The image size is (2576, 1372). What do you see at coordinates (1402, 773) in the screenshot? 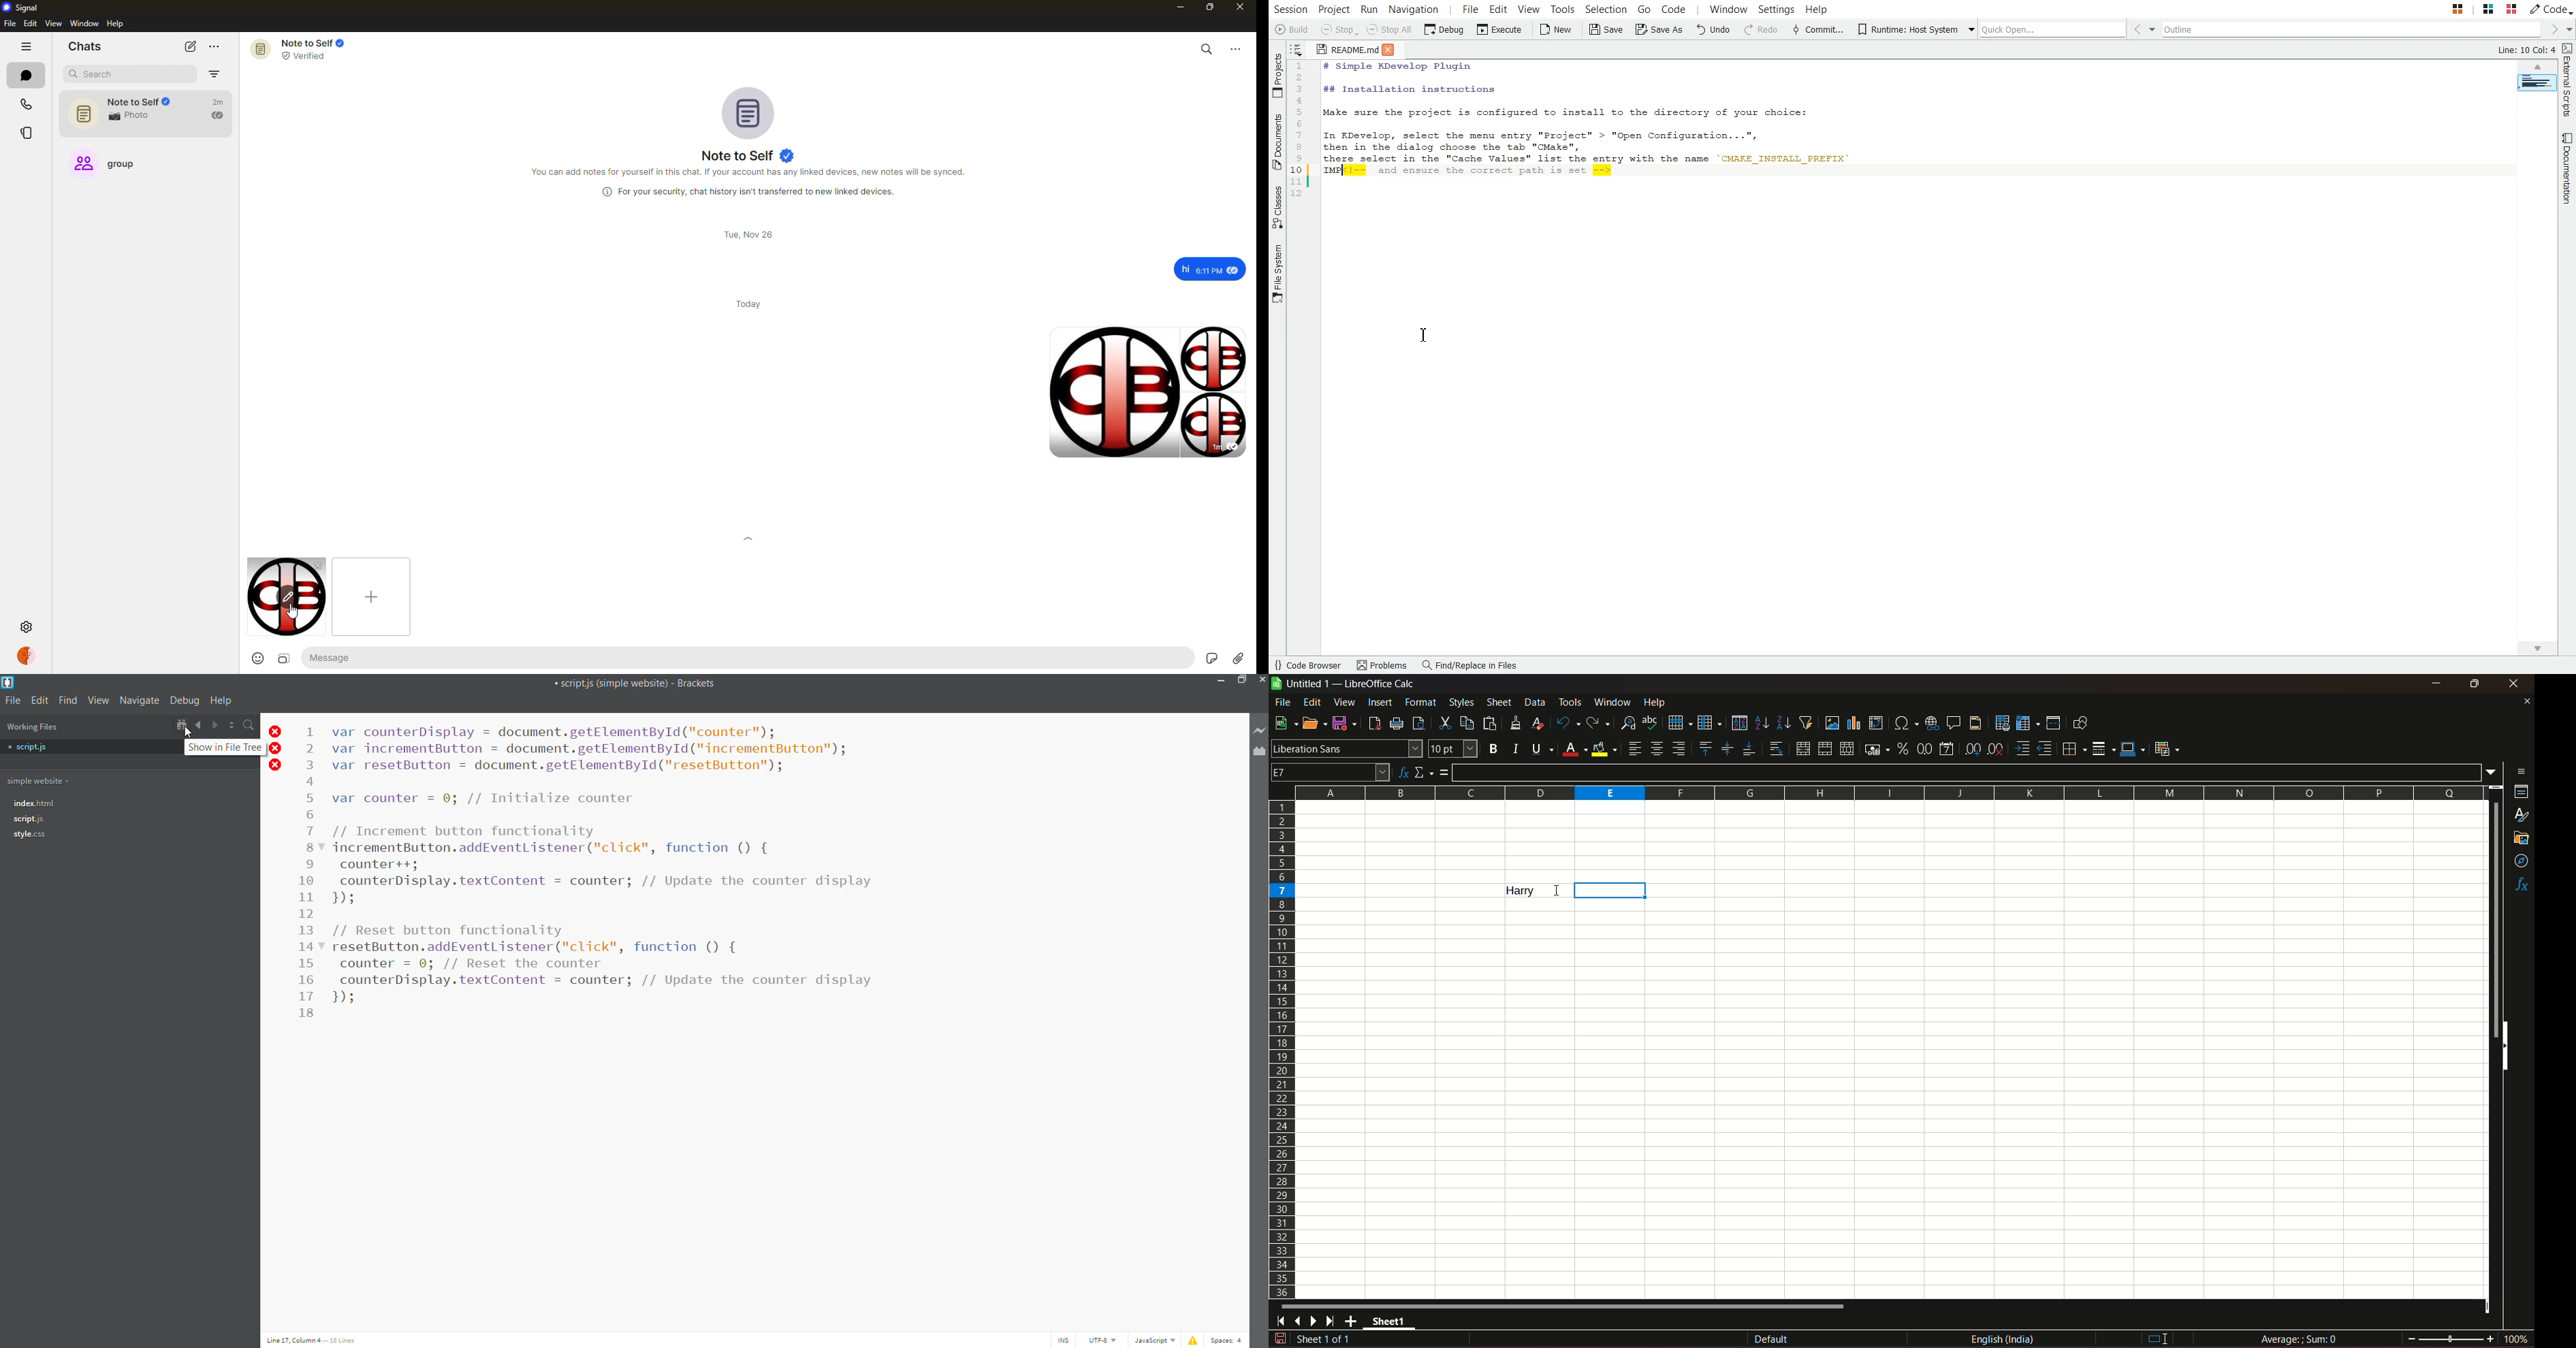
I see `function wizard` at bounding box center [1402, 773].